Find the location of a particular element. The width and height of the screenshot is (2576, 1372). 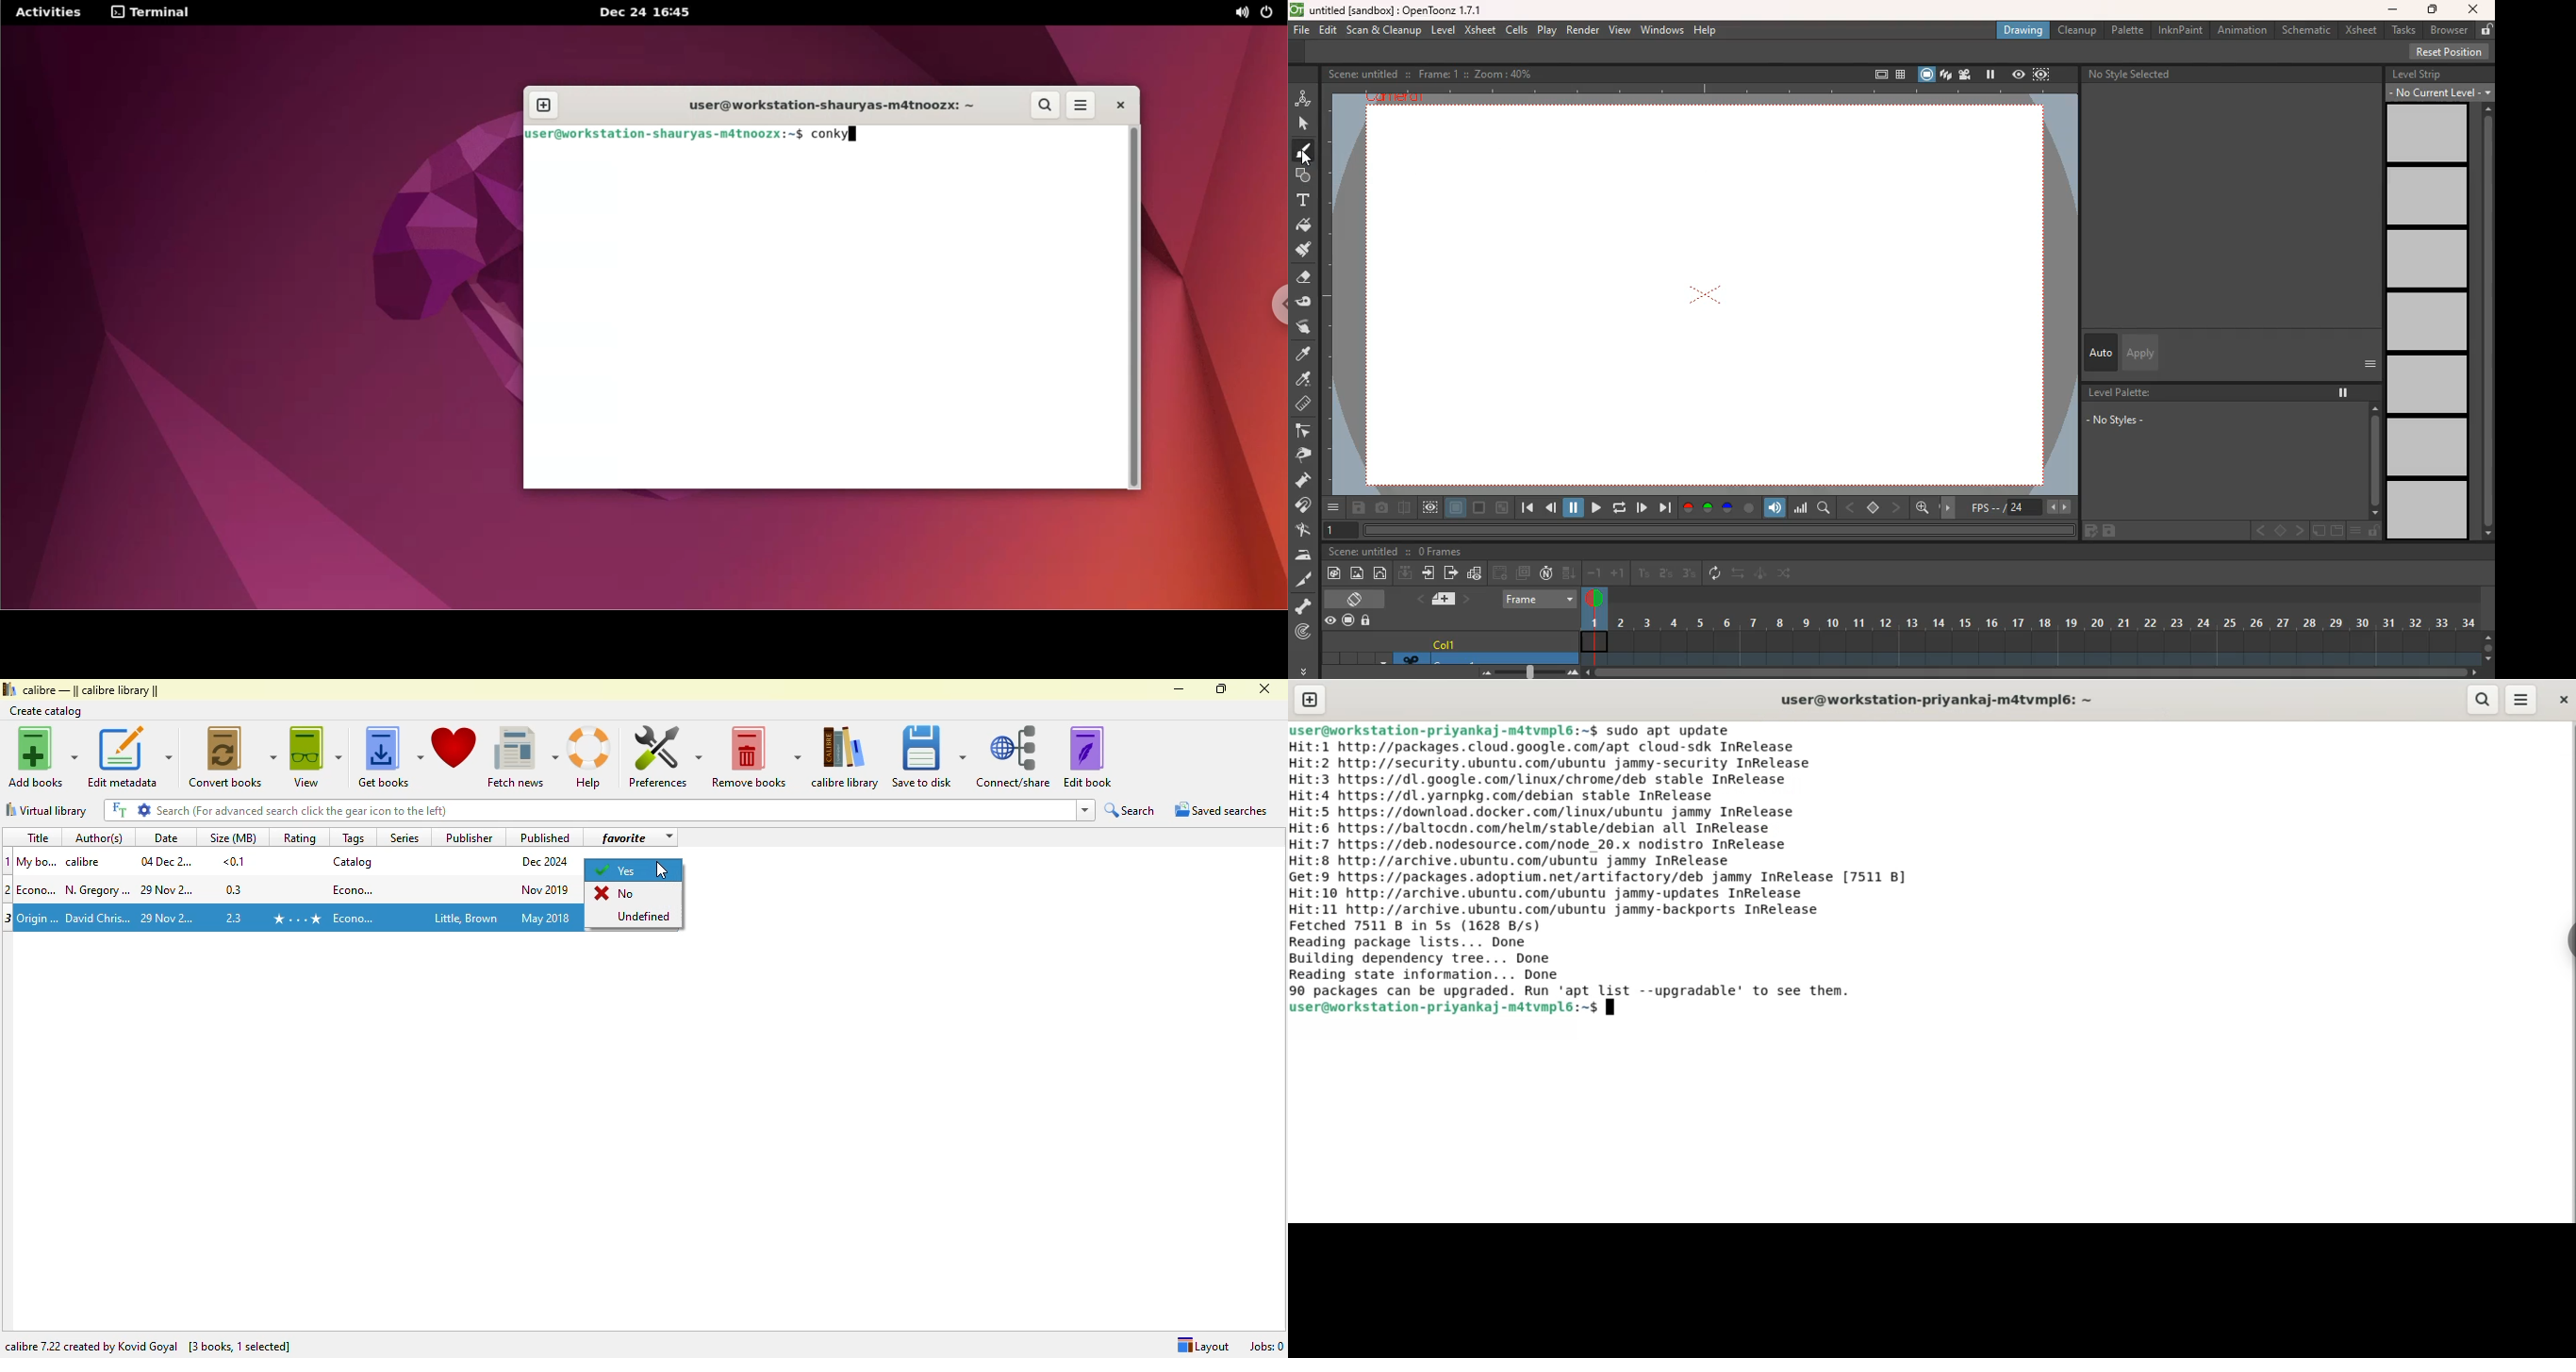

unlock is located at coordinates (2485, 30).